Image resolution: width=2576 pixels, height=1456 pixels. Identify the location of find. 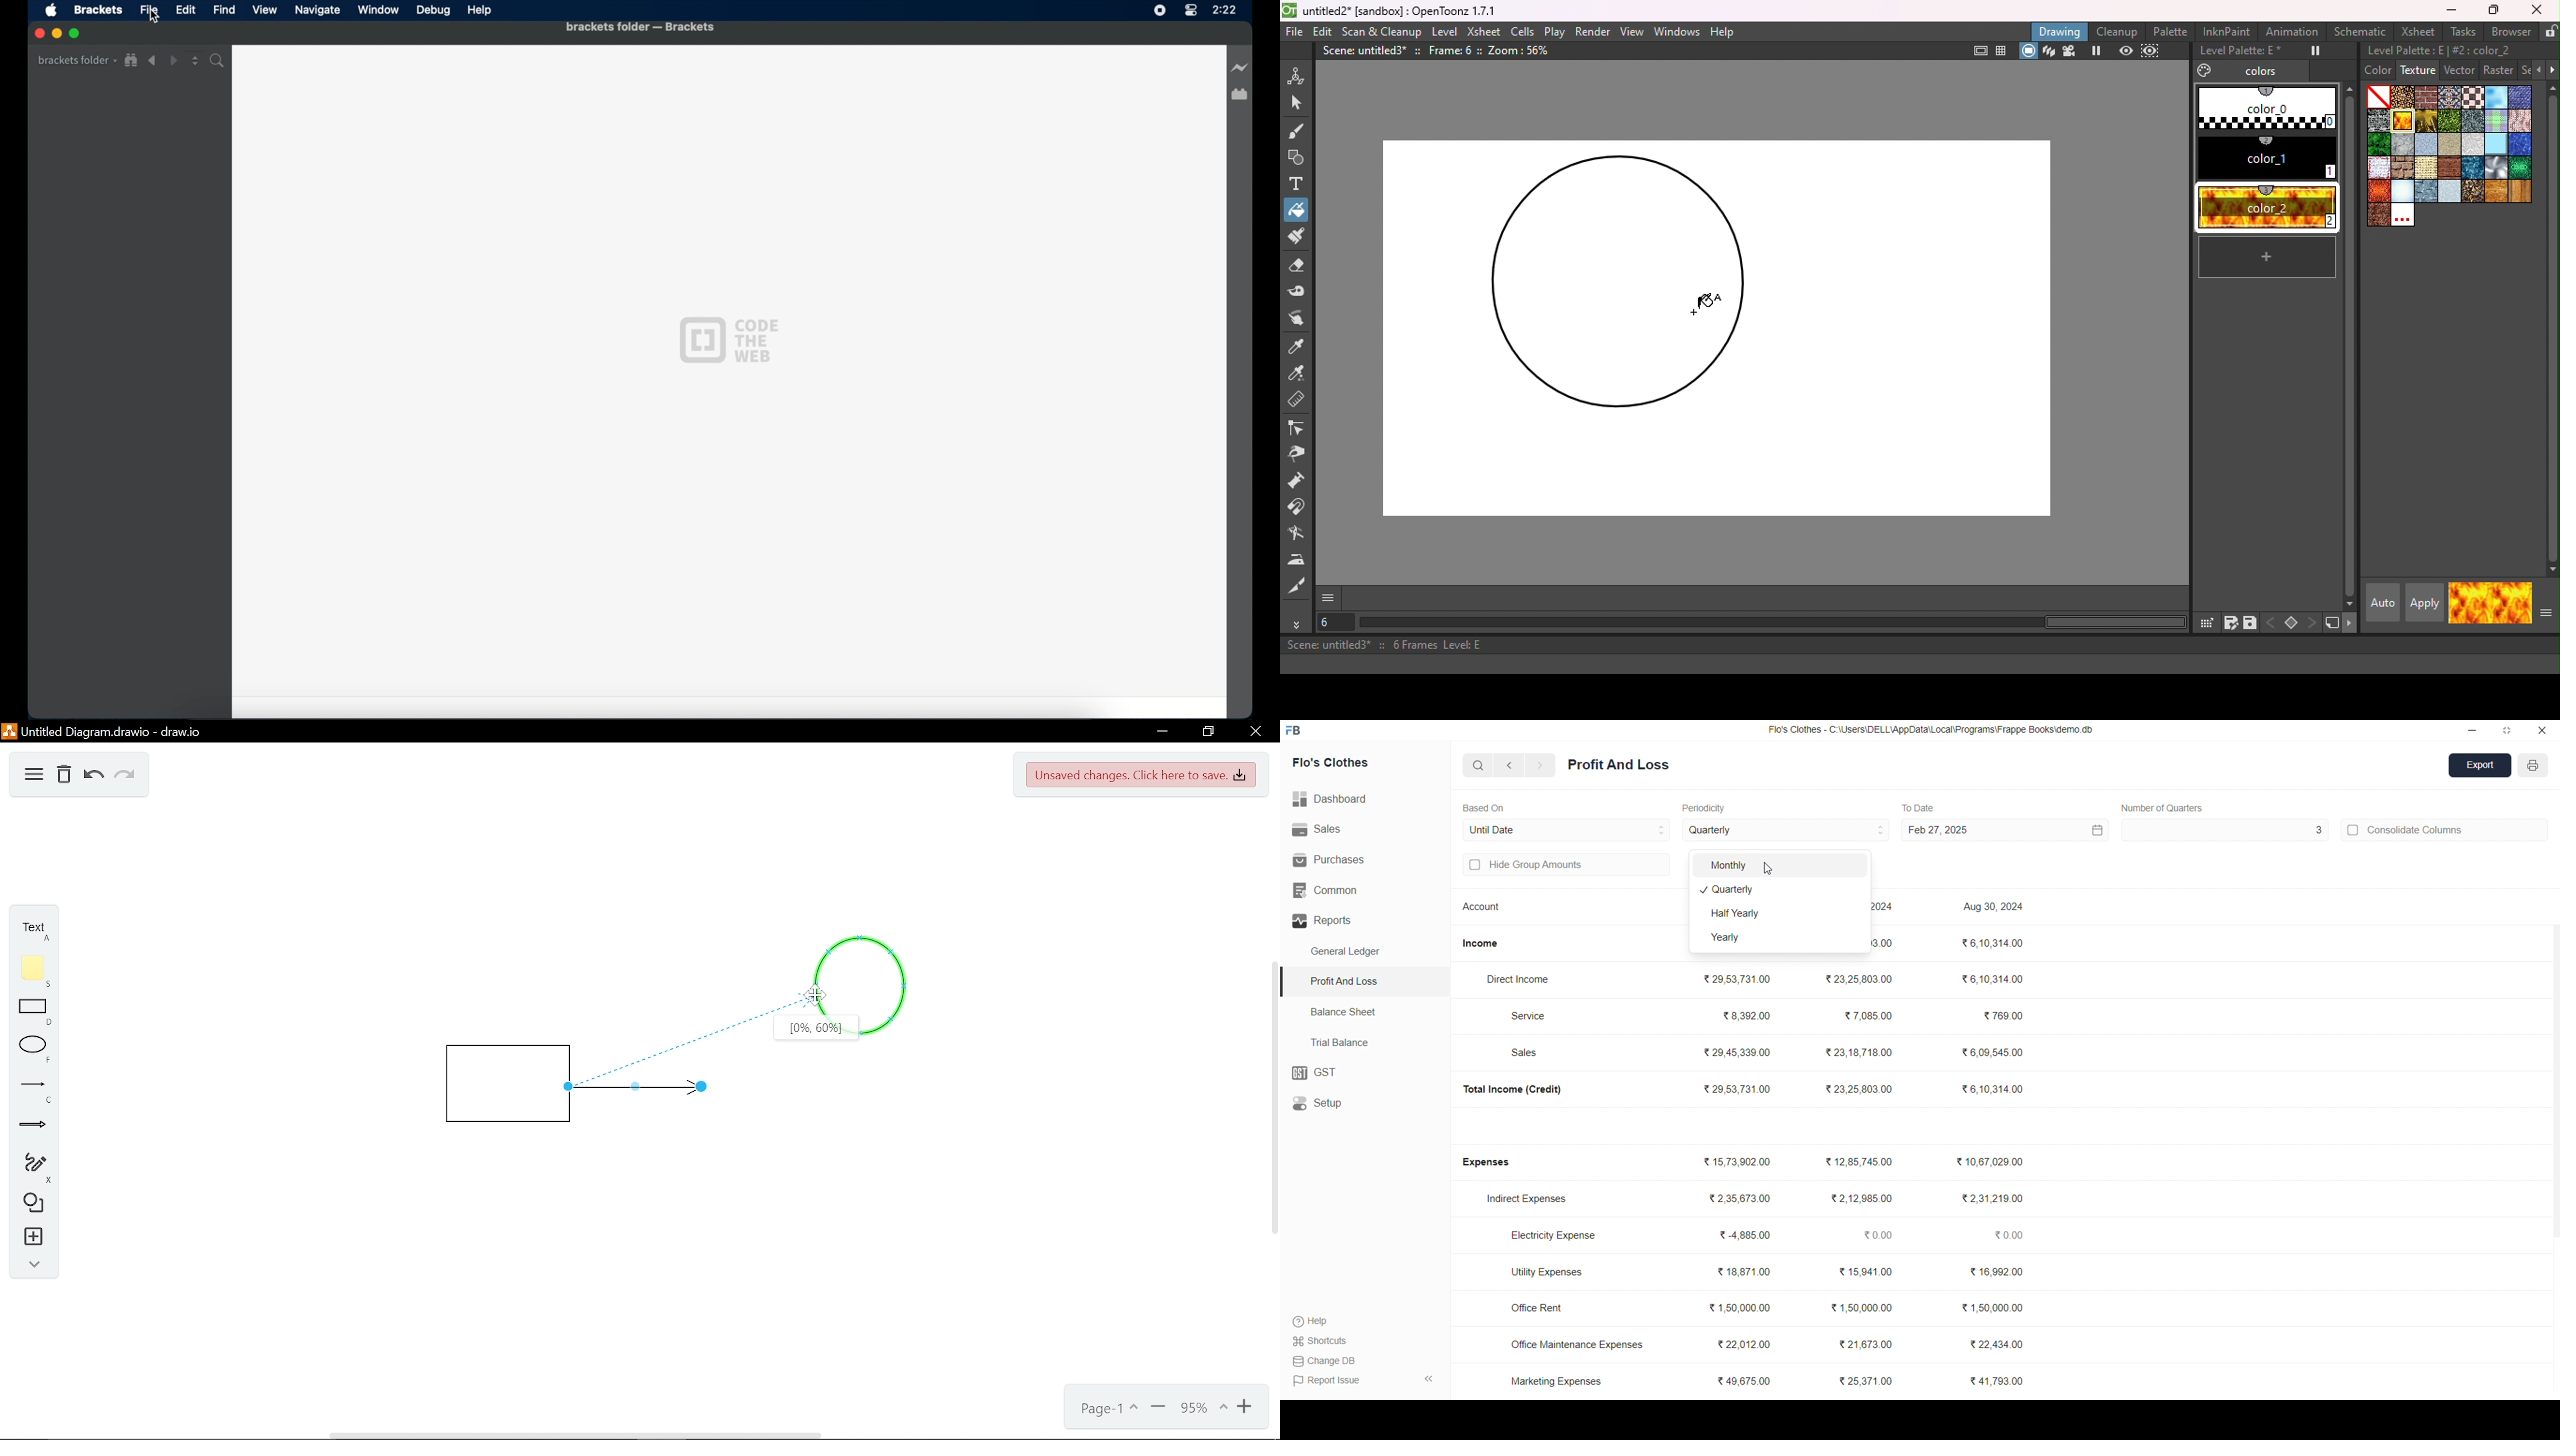
(225, 9).